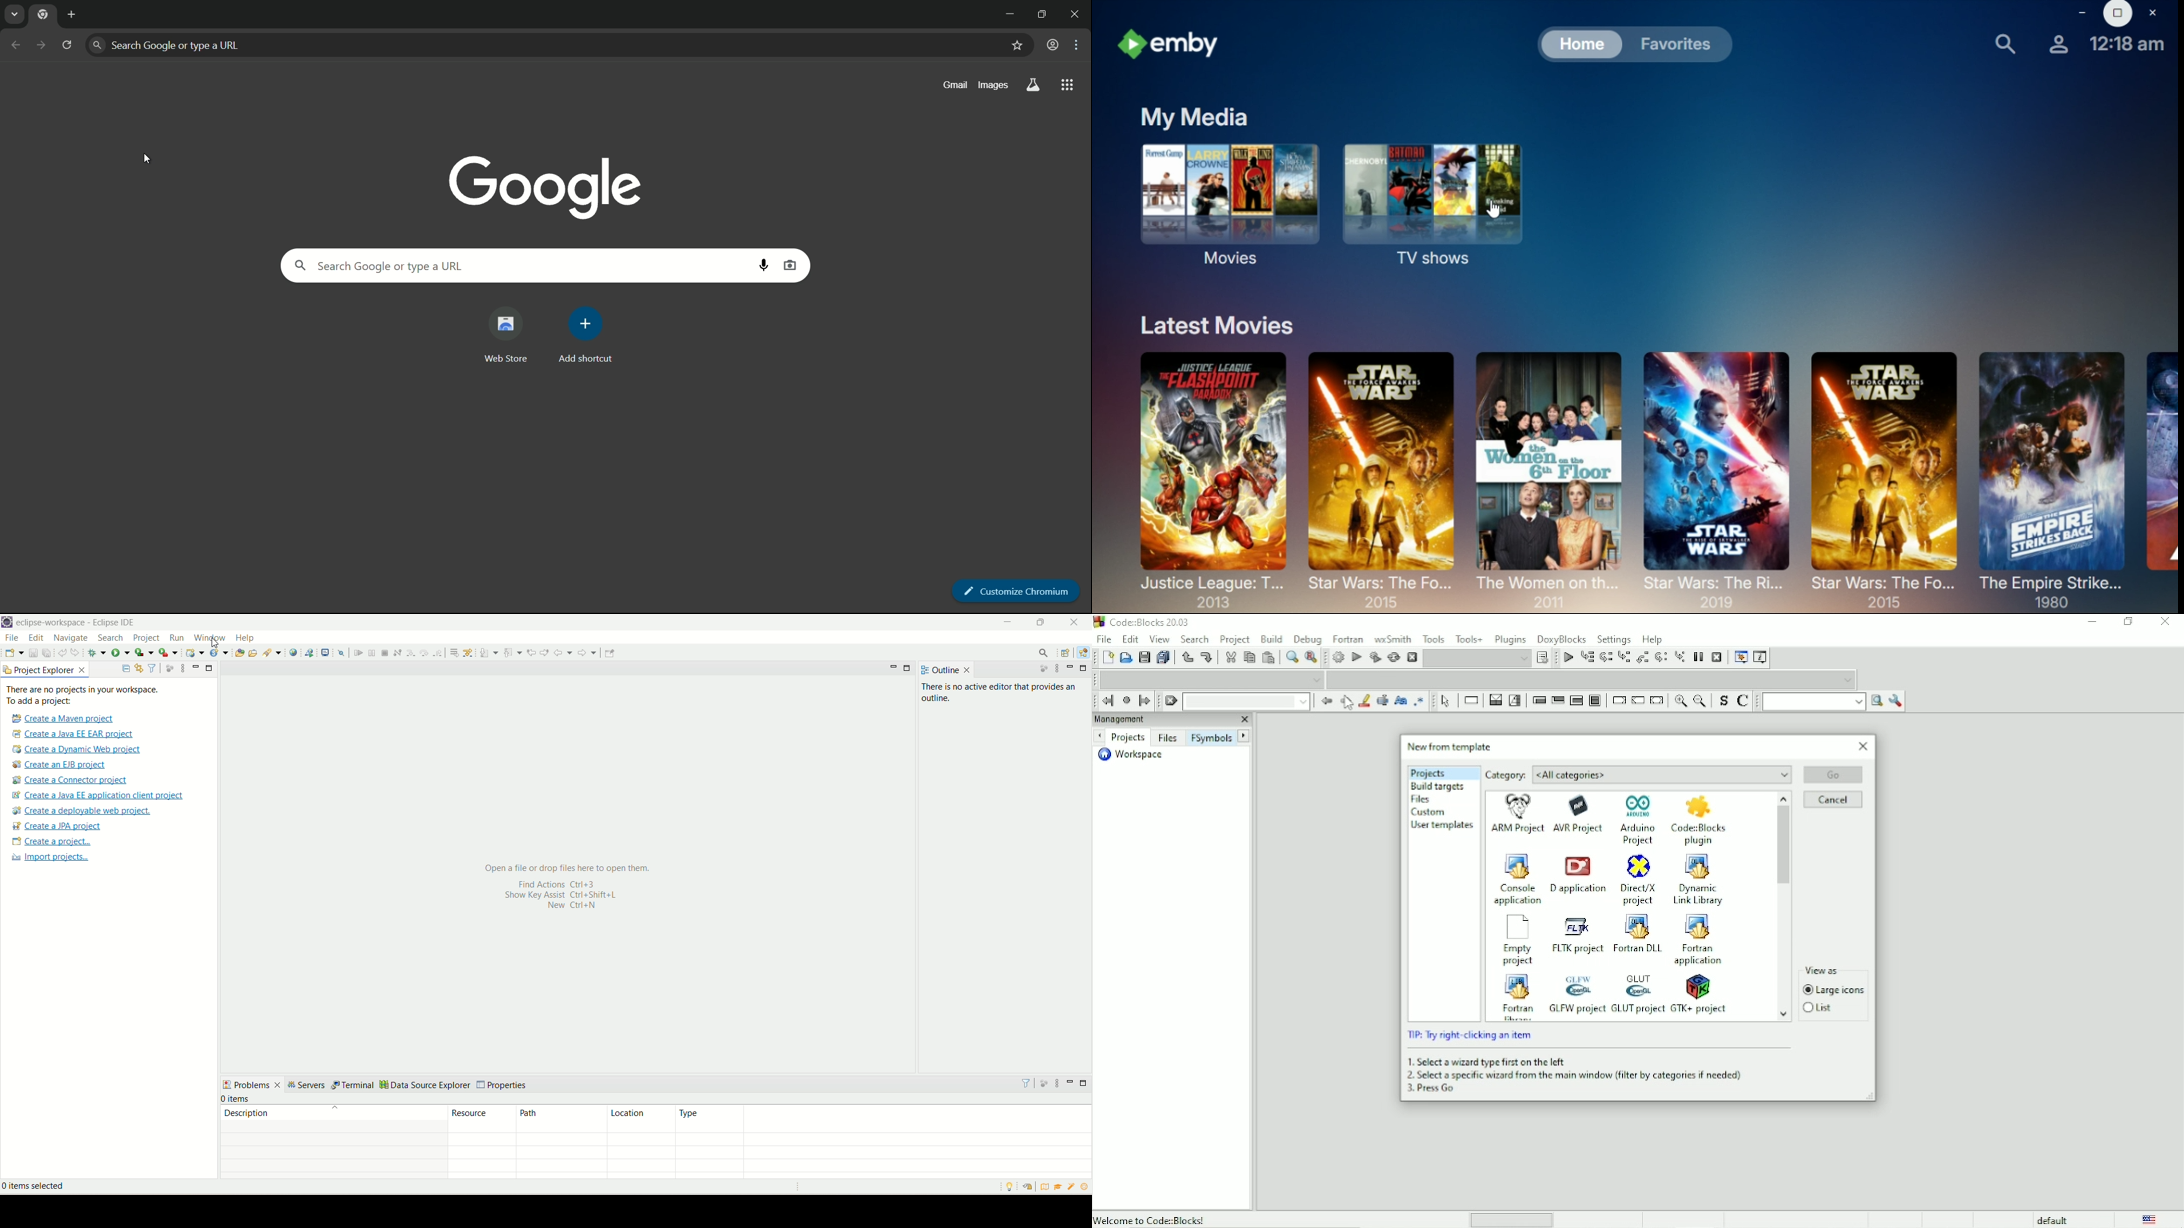 The height and width of the screenshot is (1232, 2184). Describe the element at coordinates (1072, 1188) in the screenshot. I see `what's new` at that location.